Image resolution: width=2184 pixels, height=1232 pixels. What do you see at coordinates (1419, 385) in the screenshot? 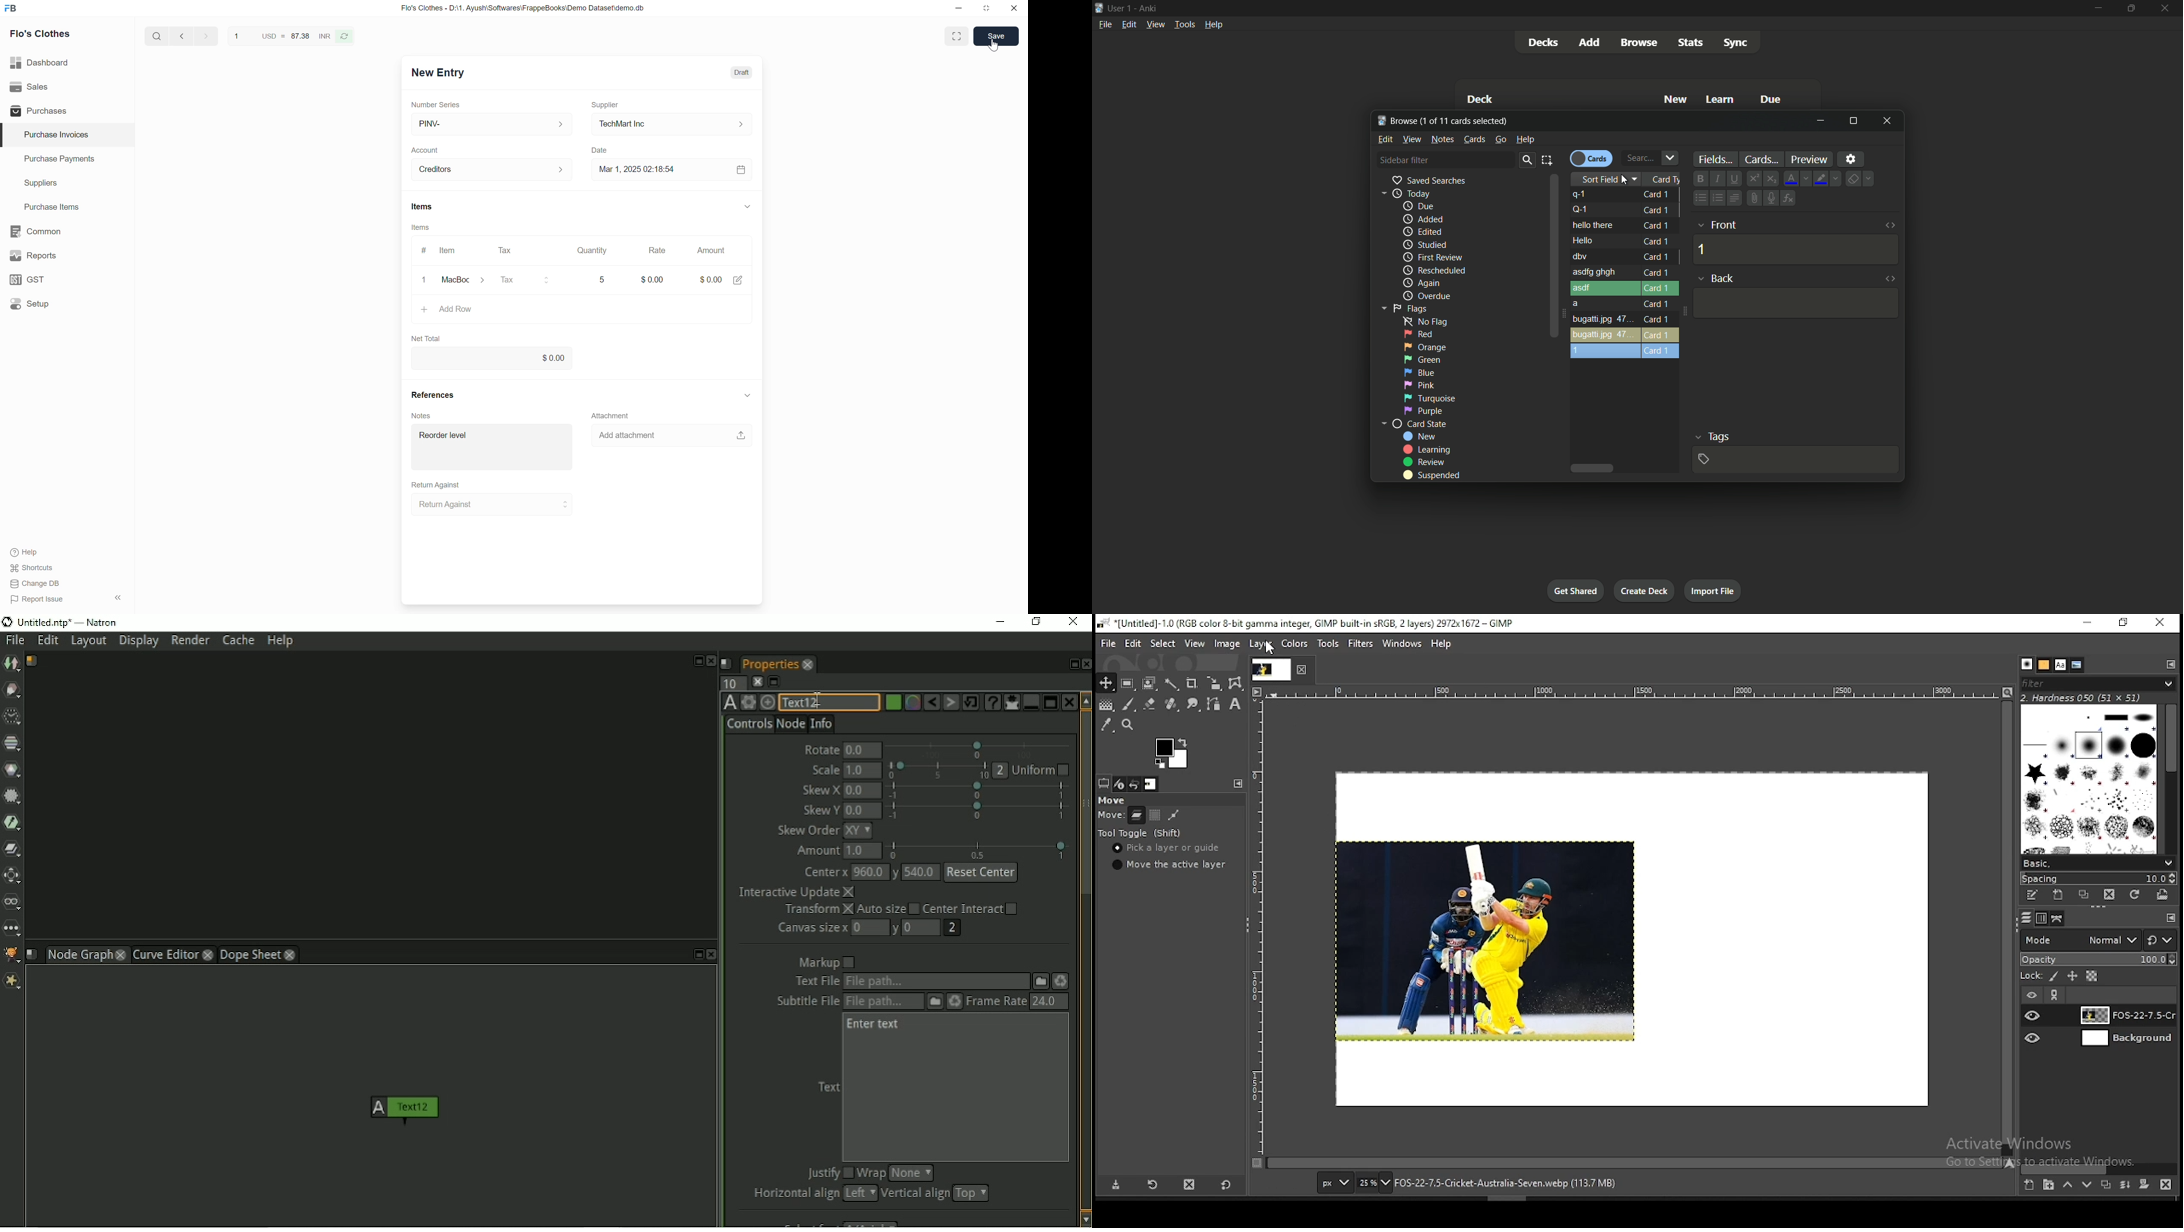
I see `pink` at bounding box center [1419, 385].